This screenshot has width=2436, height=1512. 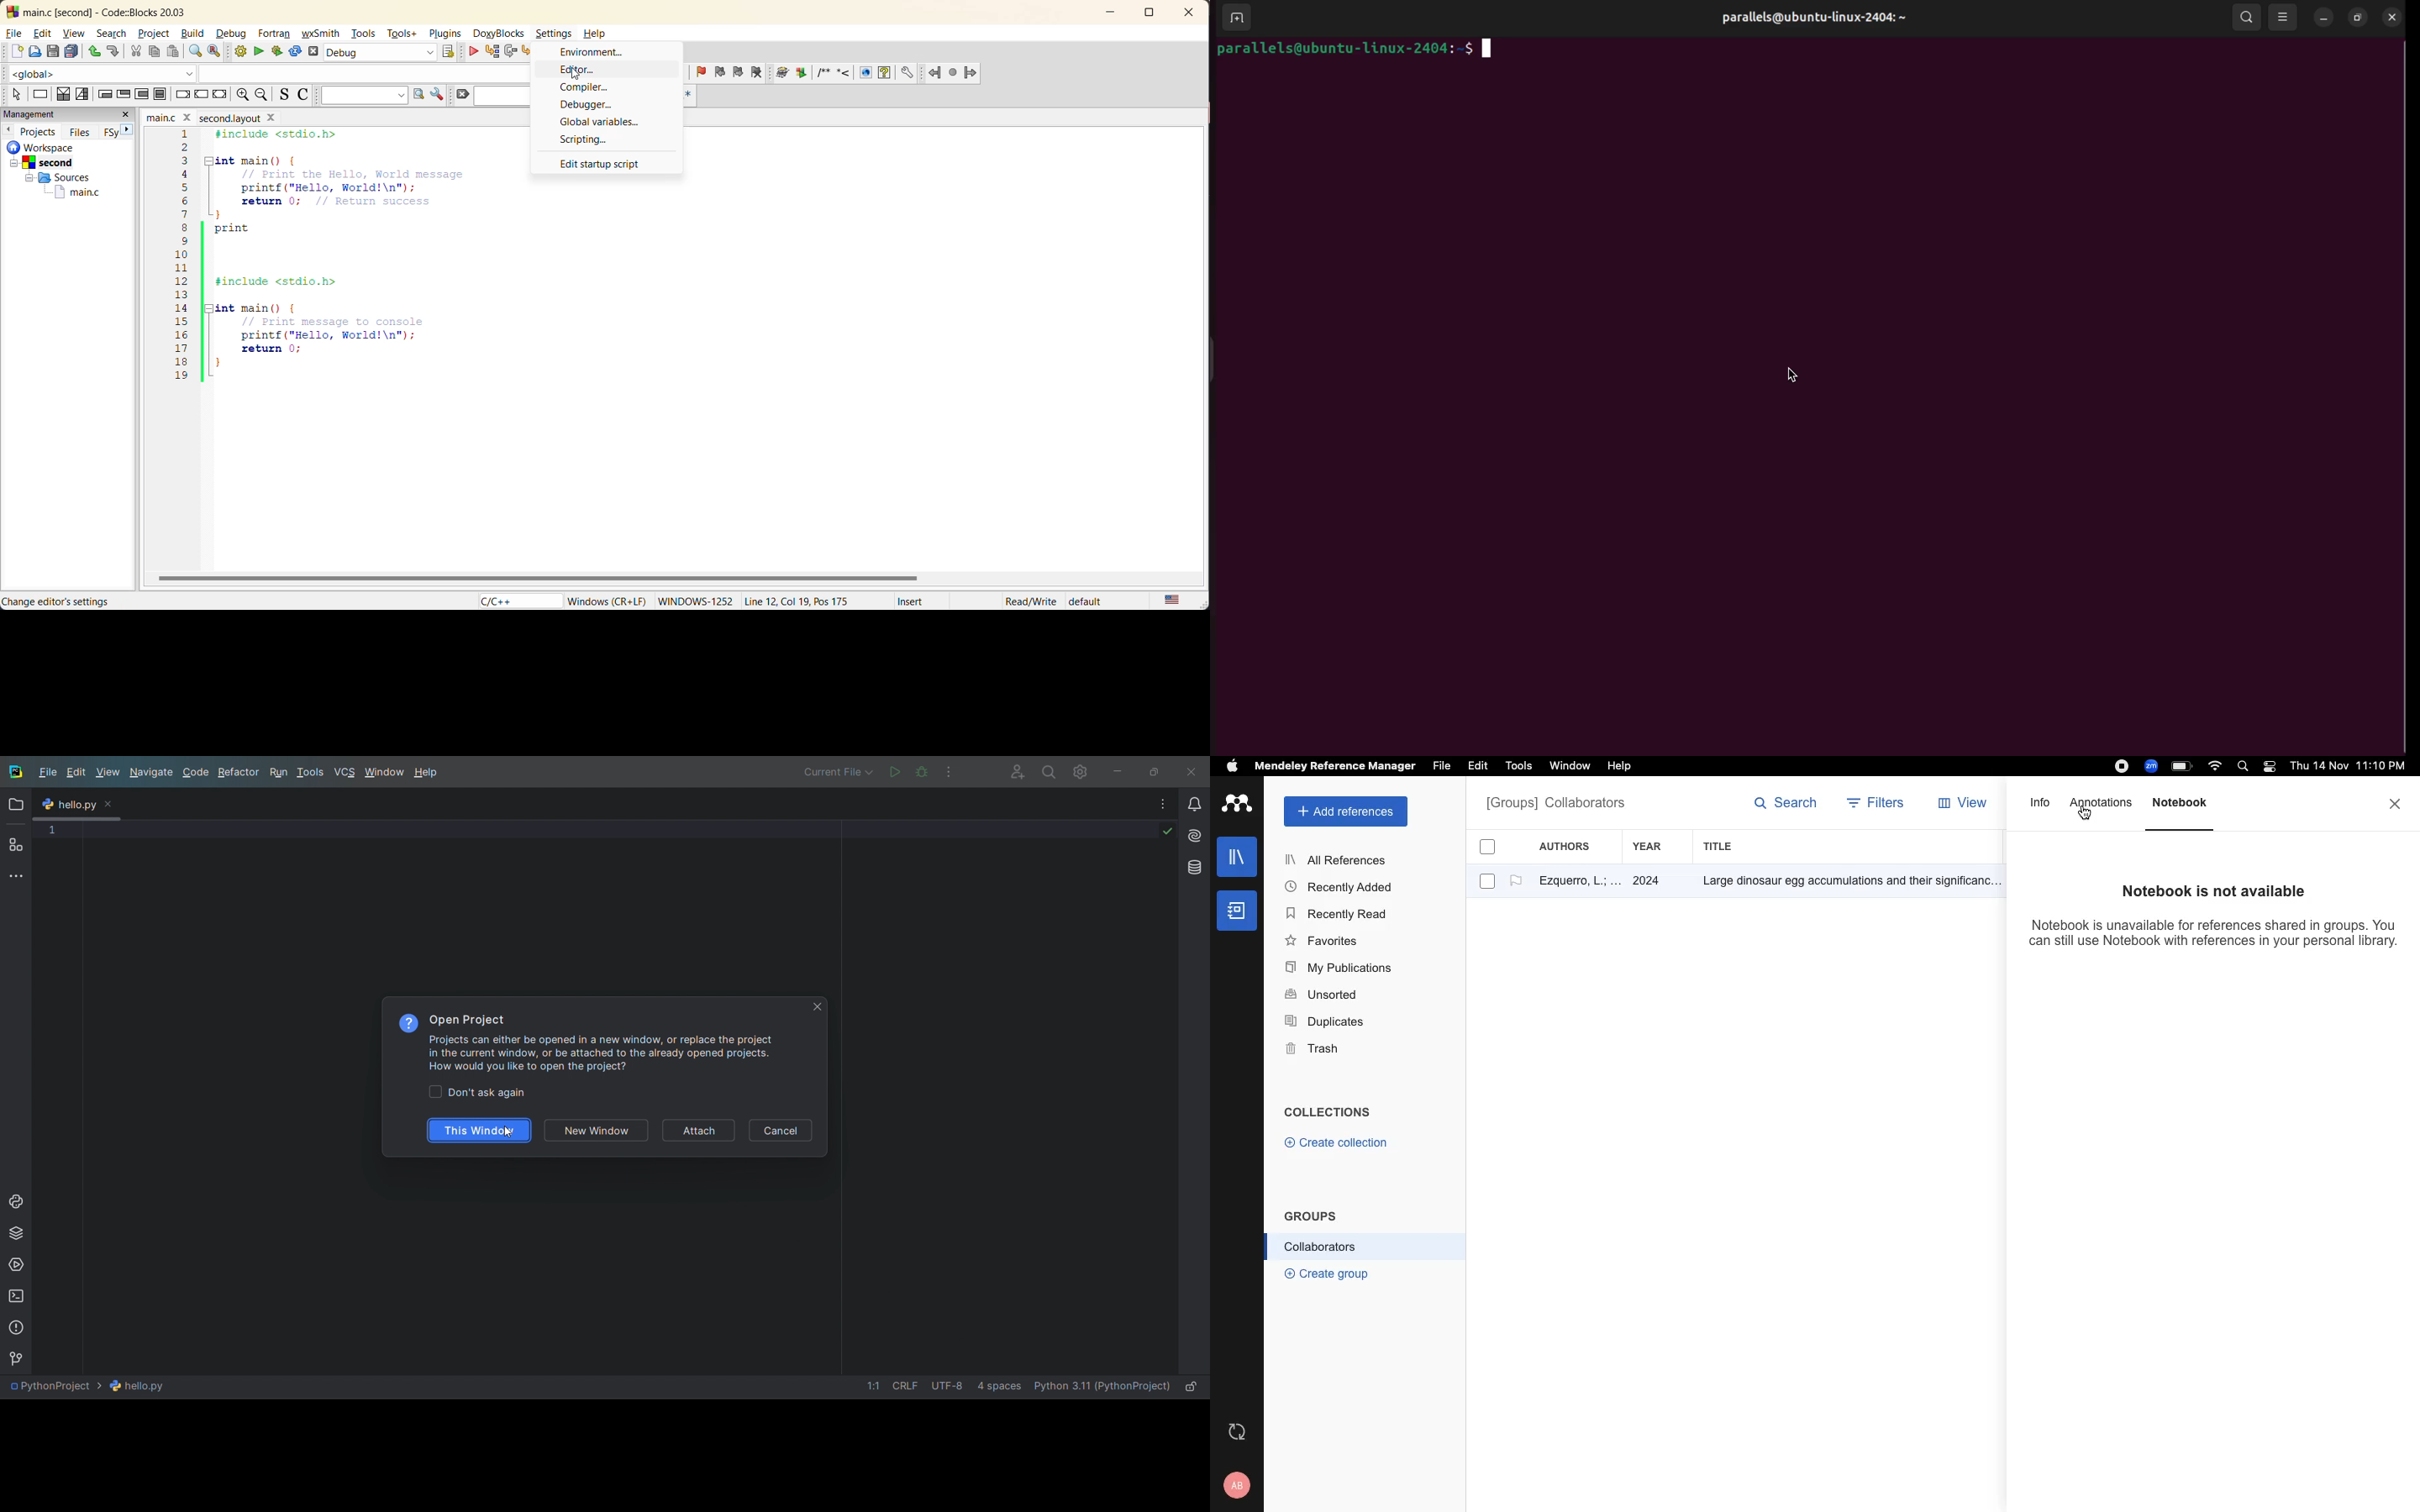 What do you see at coordinates (2207, 891) in the screenshot?
I see `Notebook is not available` at bounding box center [2207, 891].